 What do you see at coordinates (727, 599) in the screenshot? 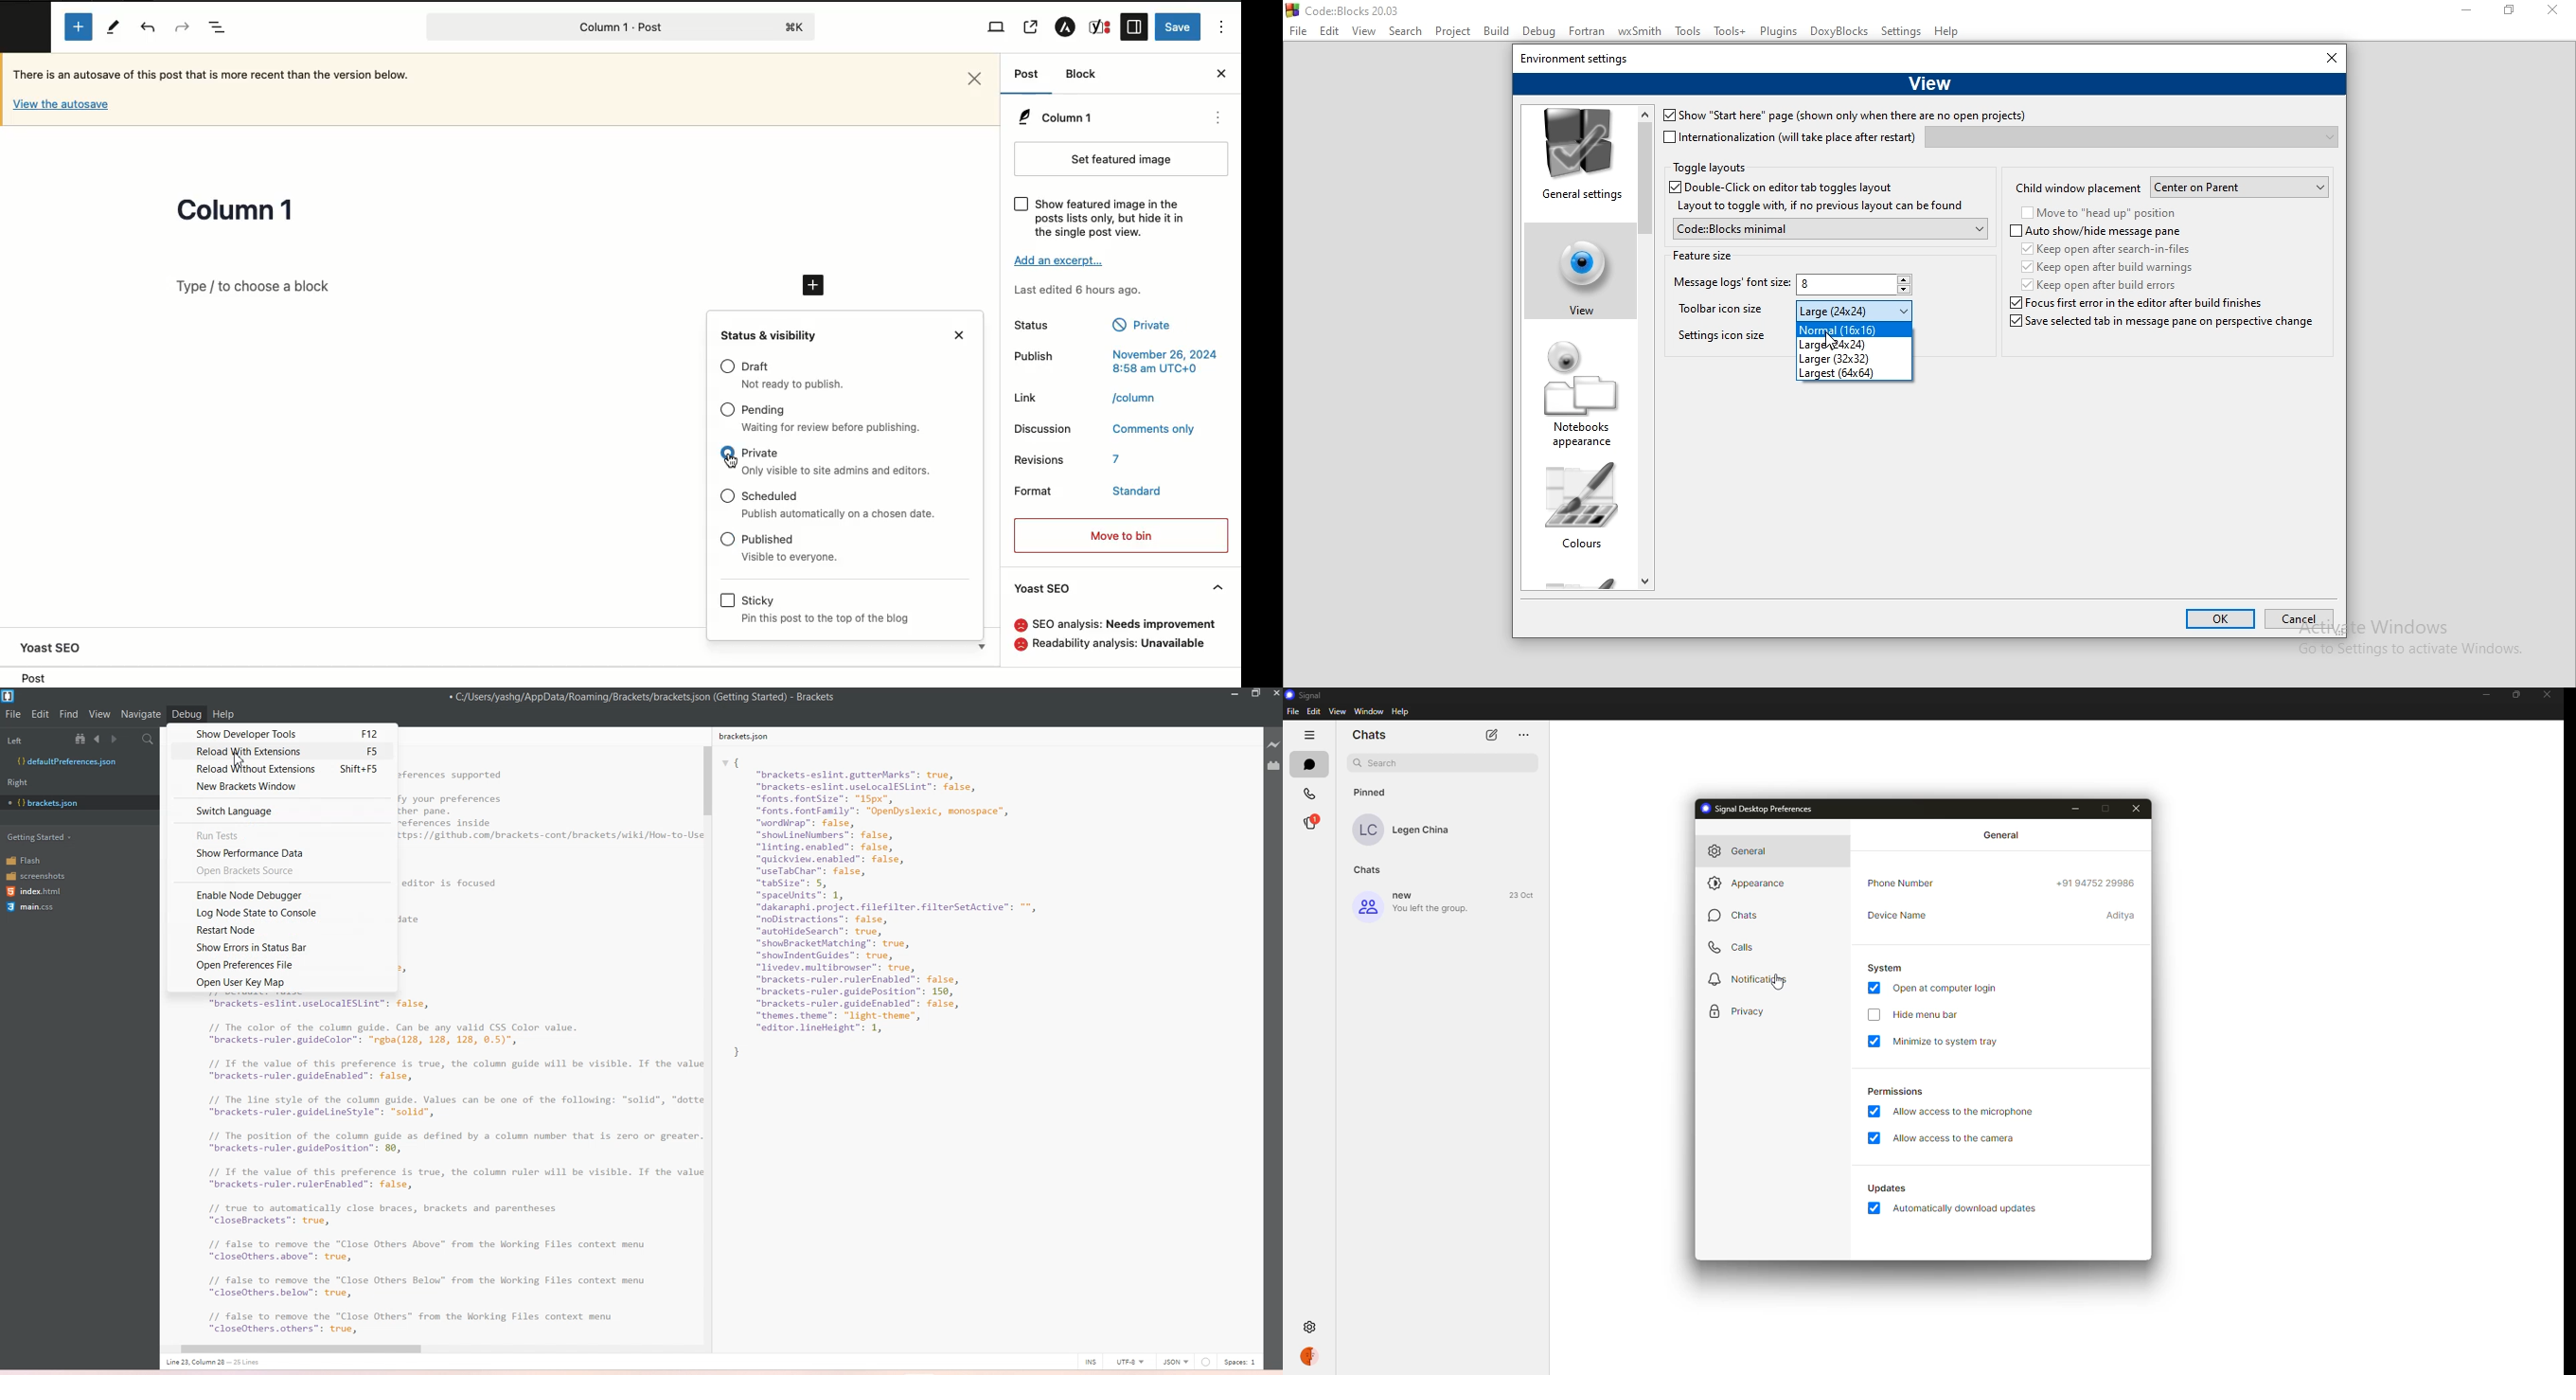
I see `Checkbox` at bounding box center [727, 599].